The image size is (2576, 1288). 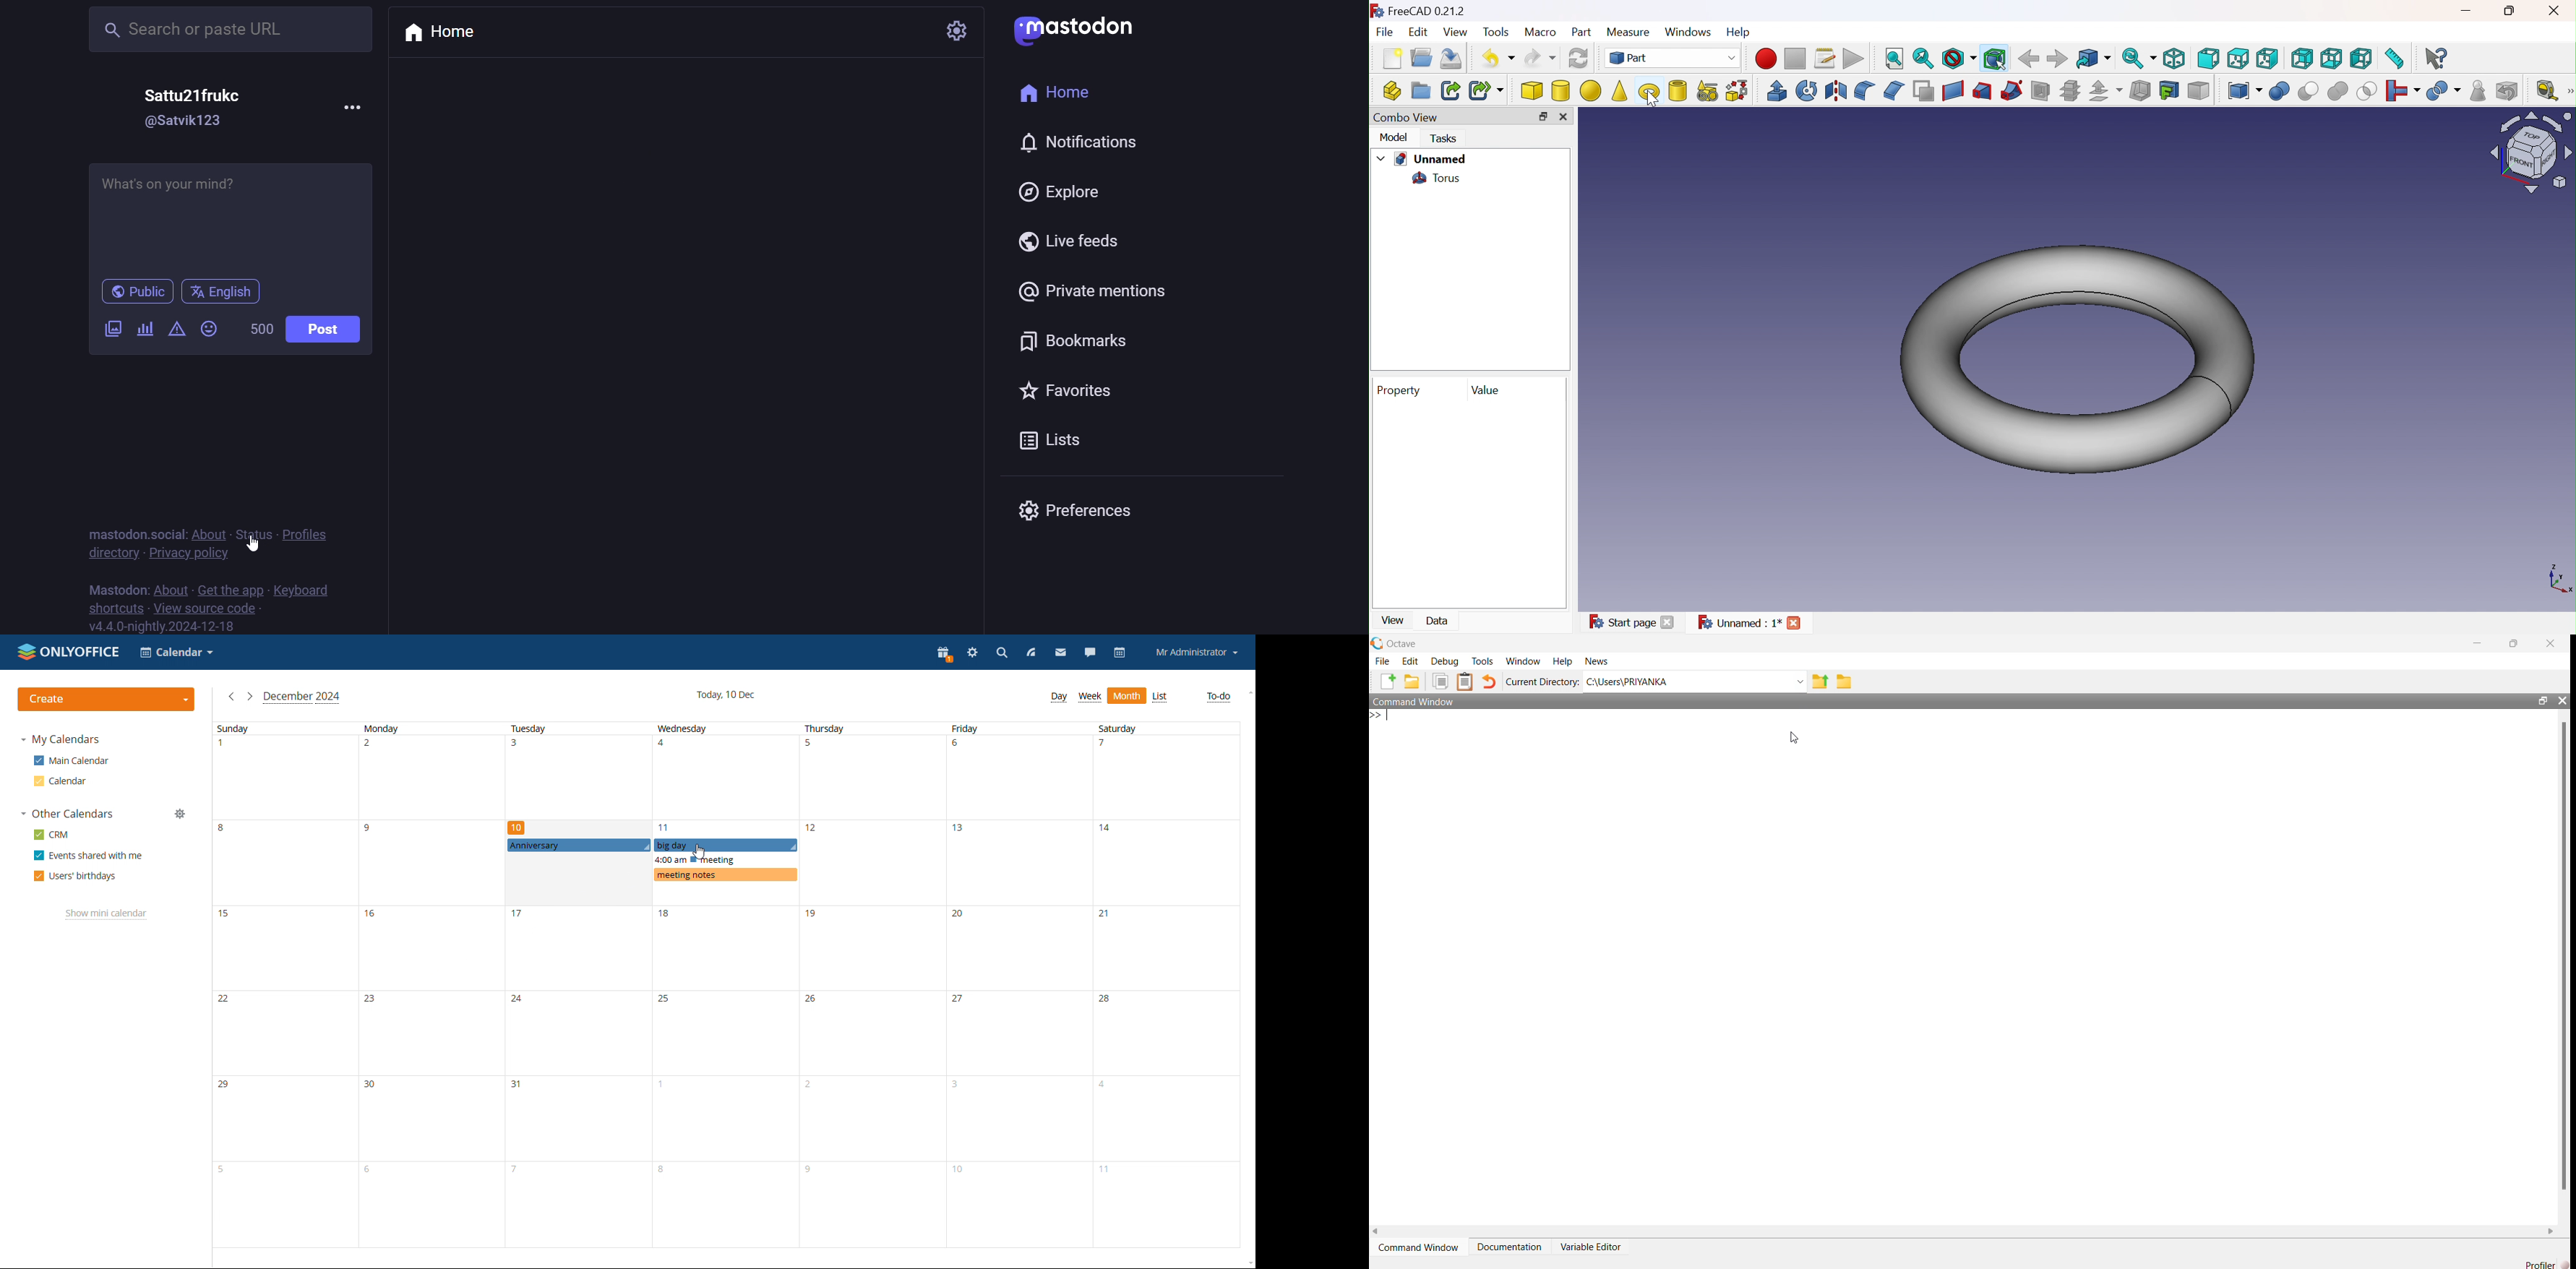 What do you see at coordinates (357, 106) in the screenshot?
I see `more` at bounding box center [357, 106].